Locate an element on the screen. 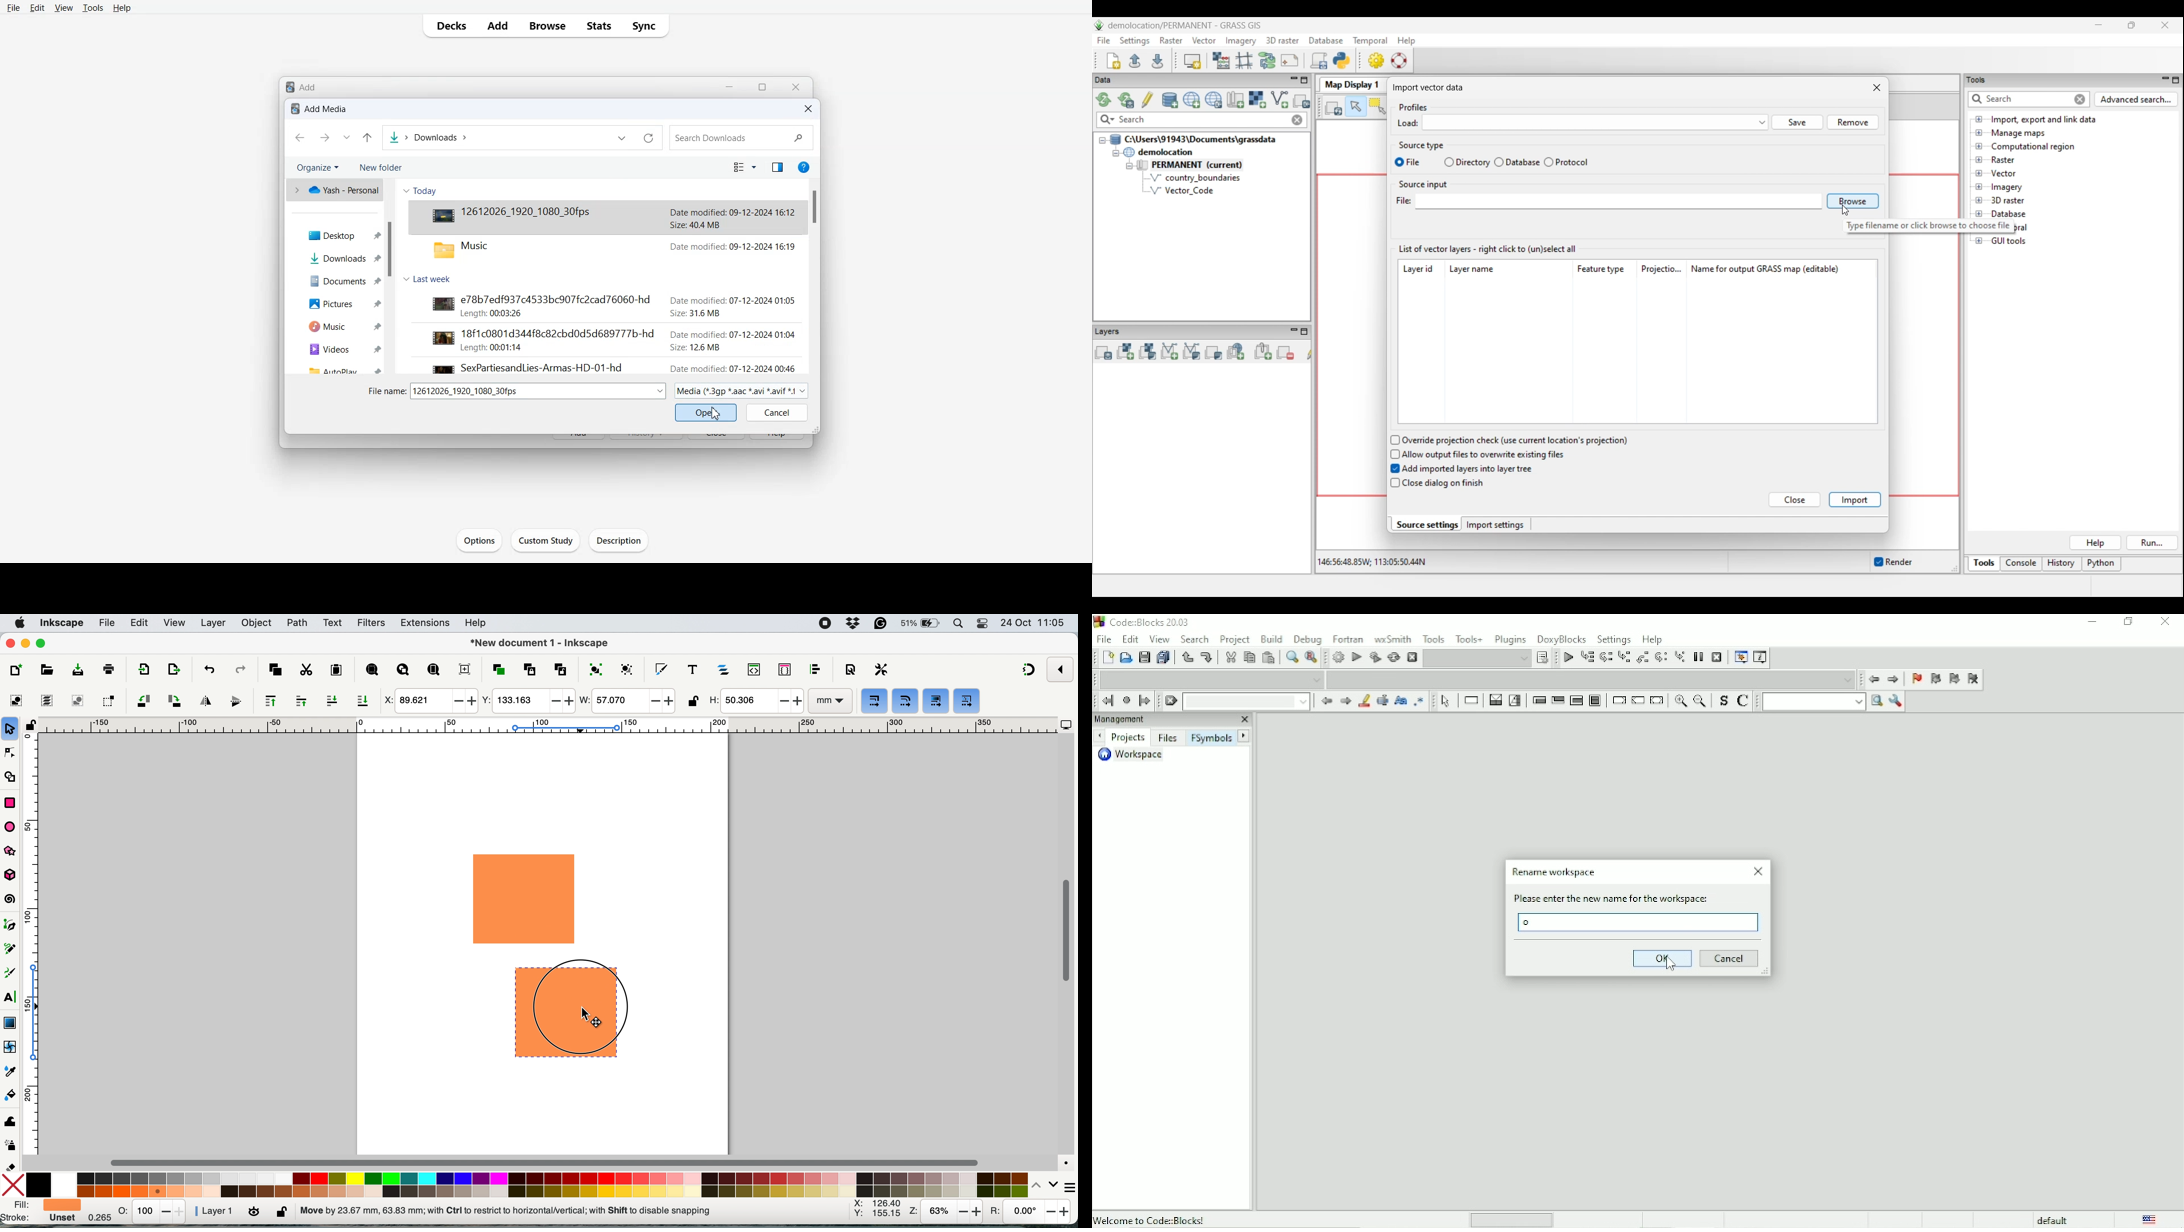 This screenshot has width=2184, height=1232. Counting loop is located at coordinates (1576, 701).